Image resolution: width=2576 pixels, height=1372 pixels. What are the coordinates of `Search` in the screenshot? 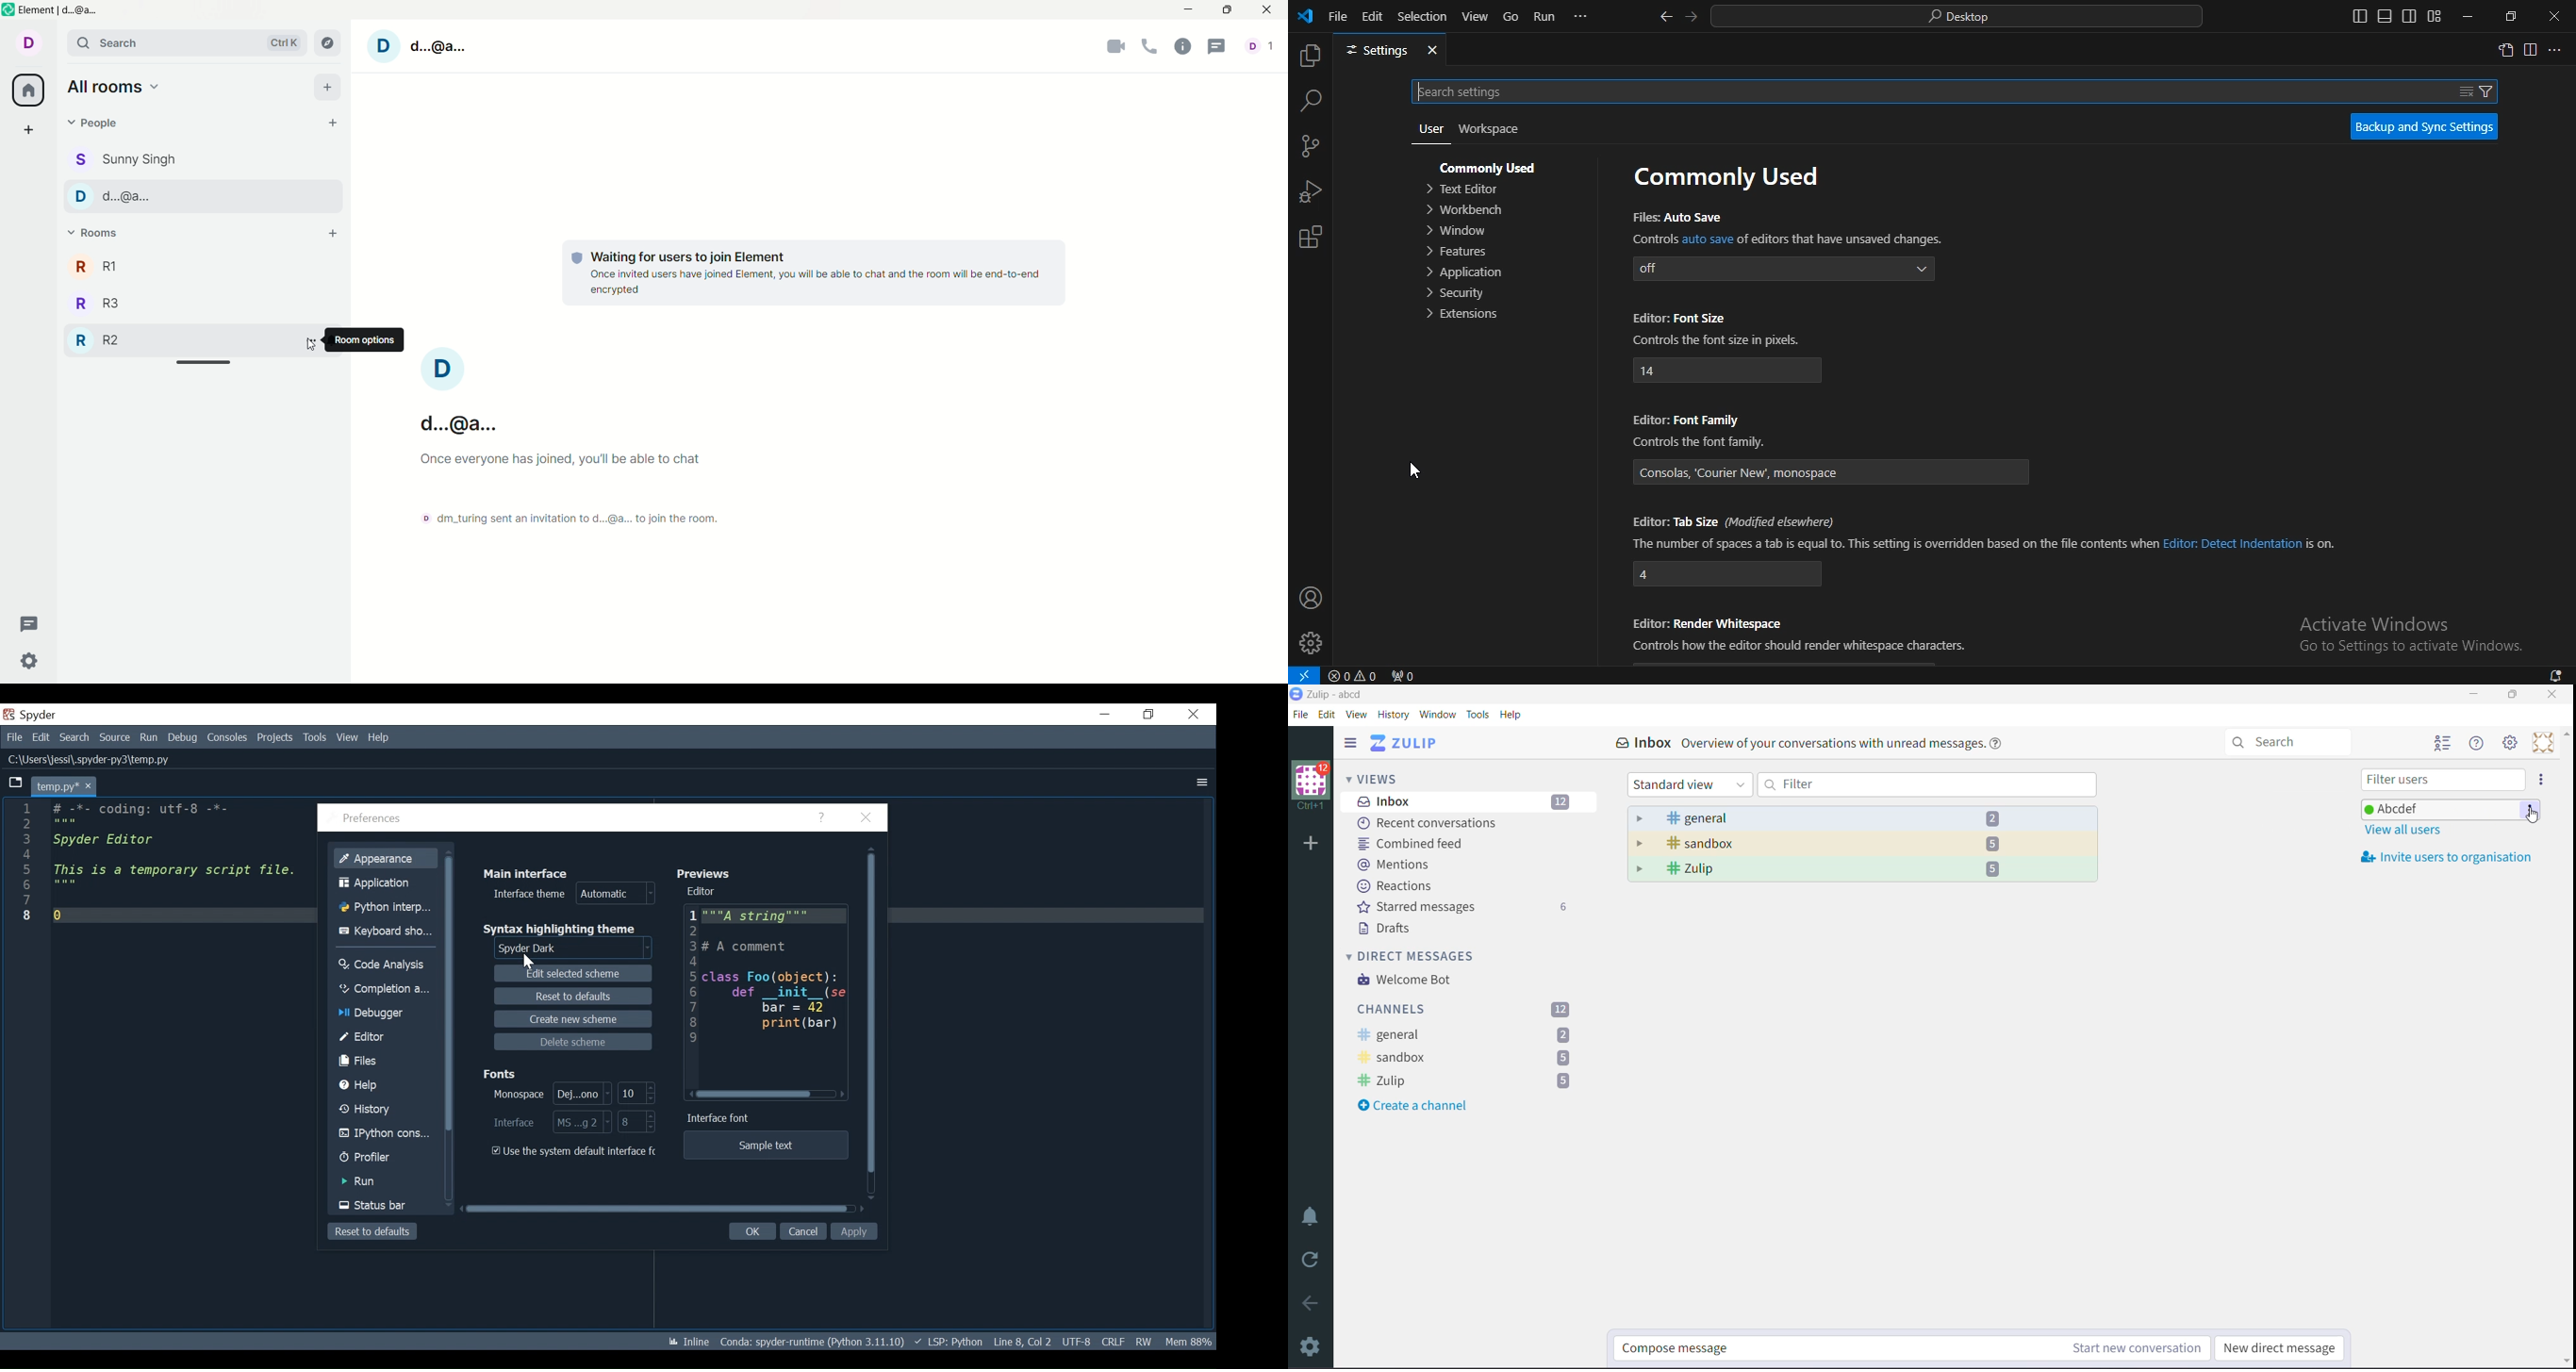 It's located at (75, 737).